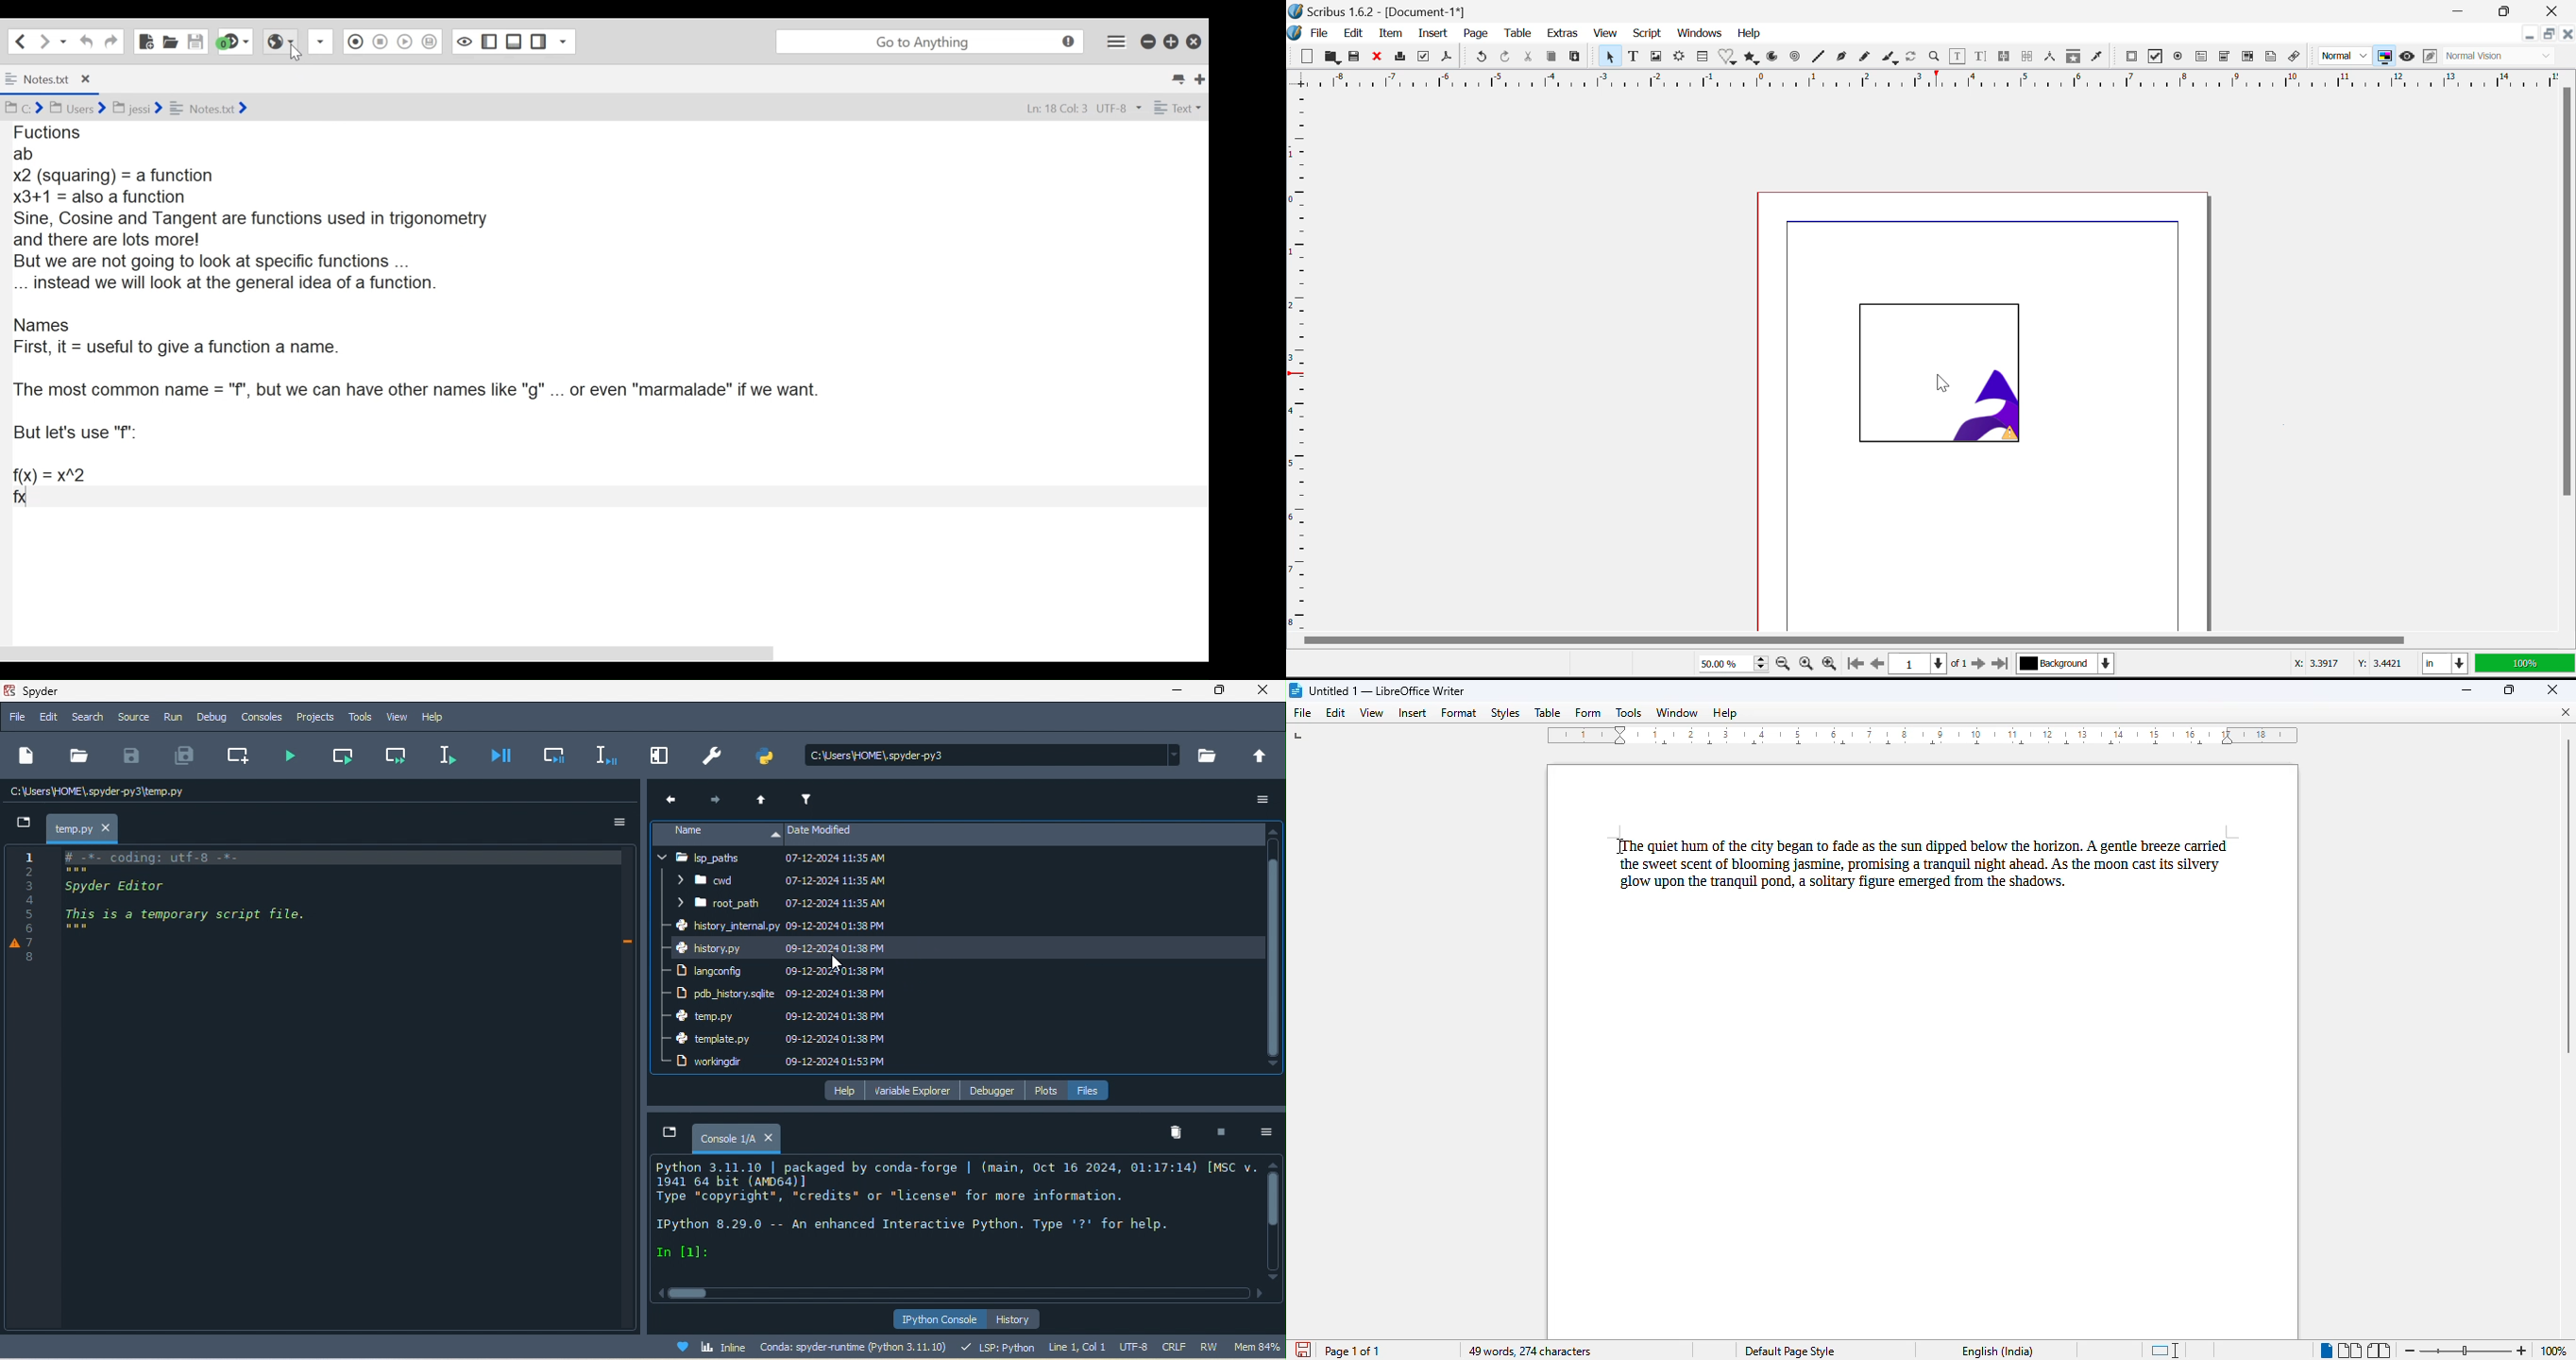 Image resolution: width=2576 pixels, height=1372 pixels. What do you see at coordinates (342, 754) in the screenshot?
I see `run current cell` at bounding box center [342, 754].